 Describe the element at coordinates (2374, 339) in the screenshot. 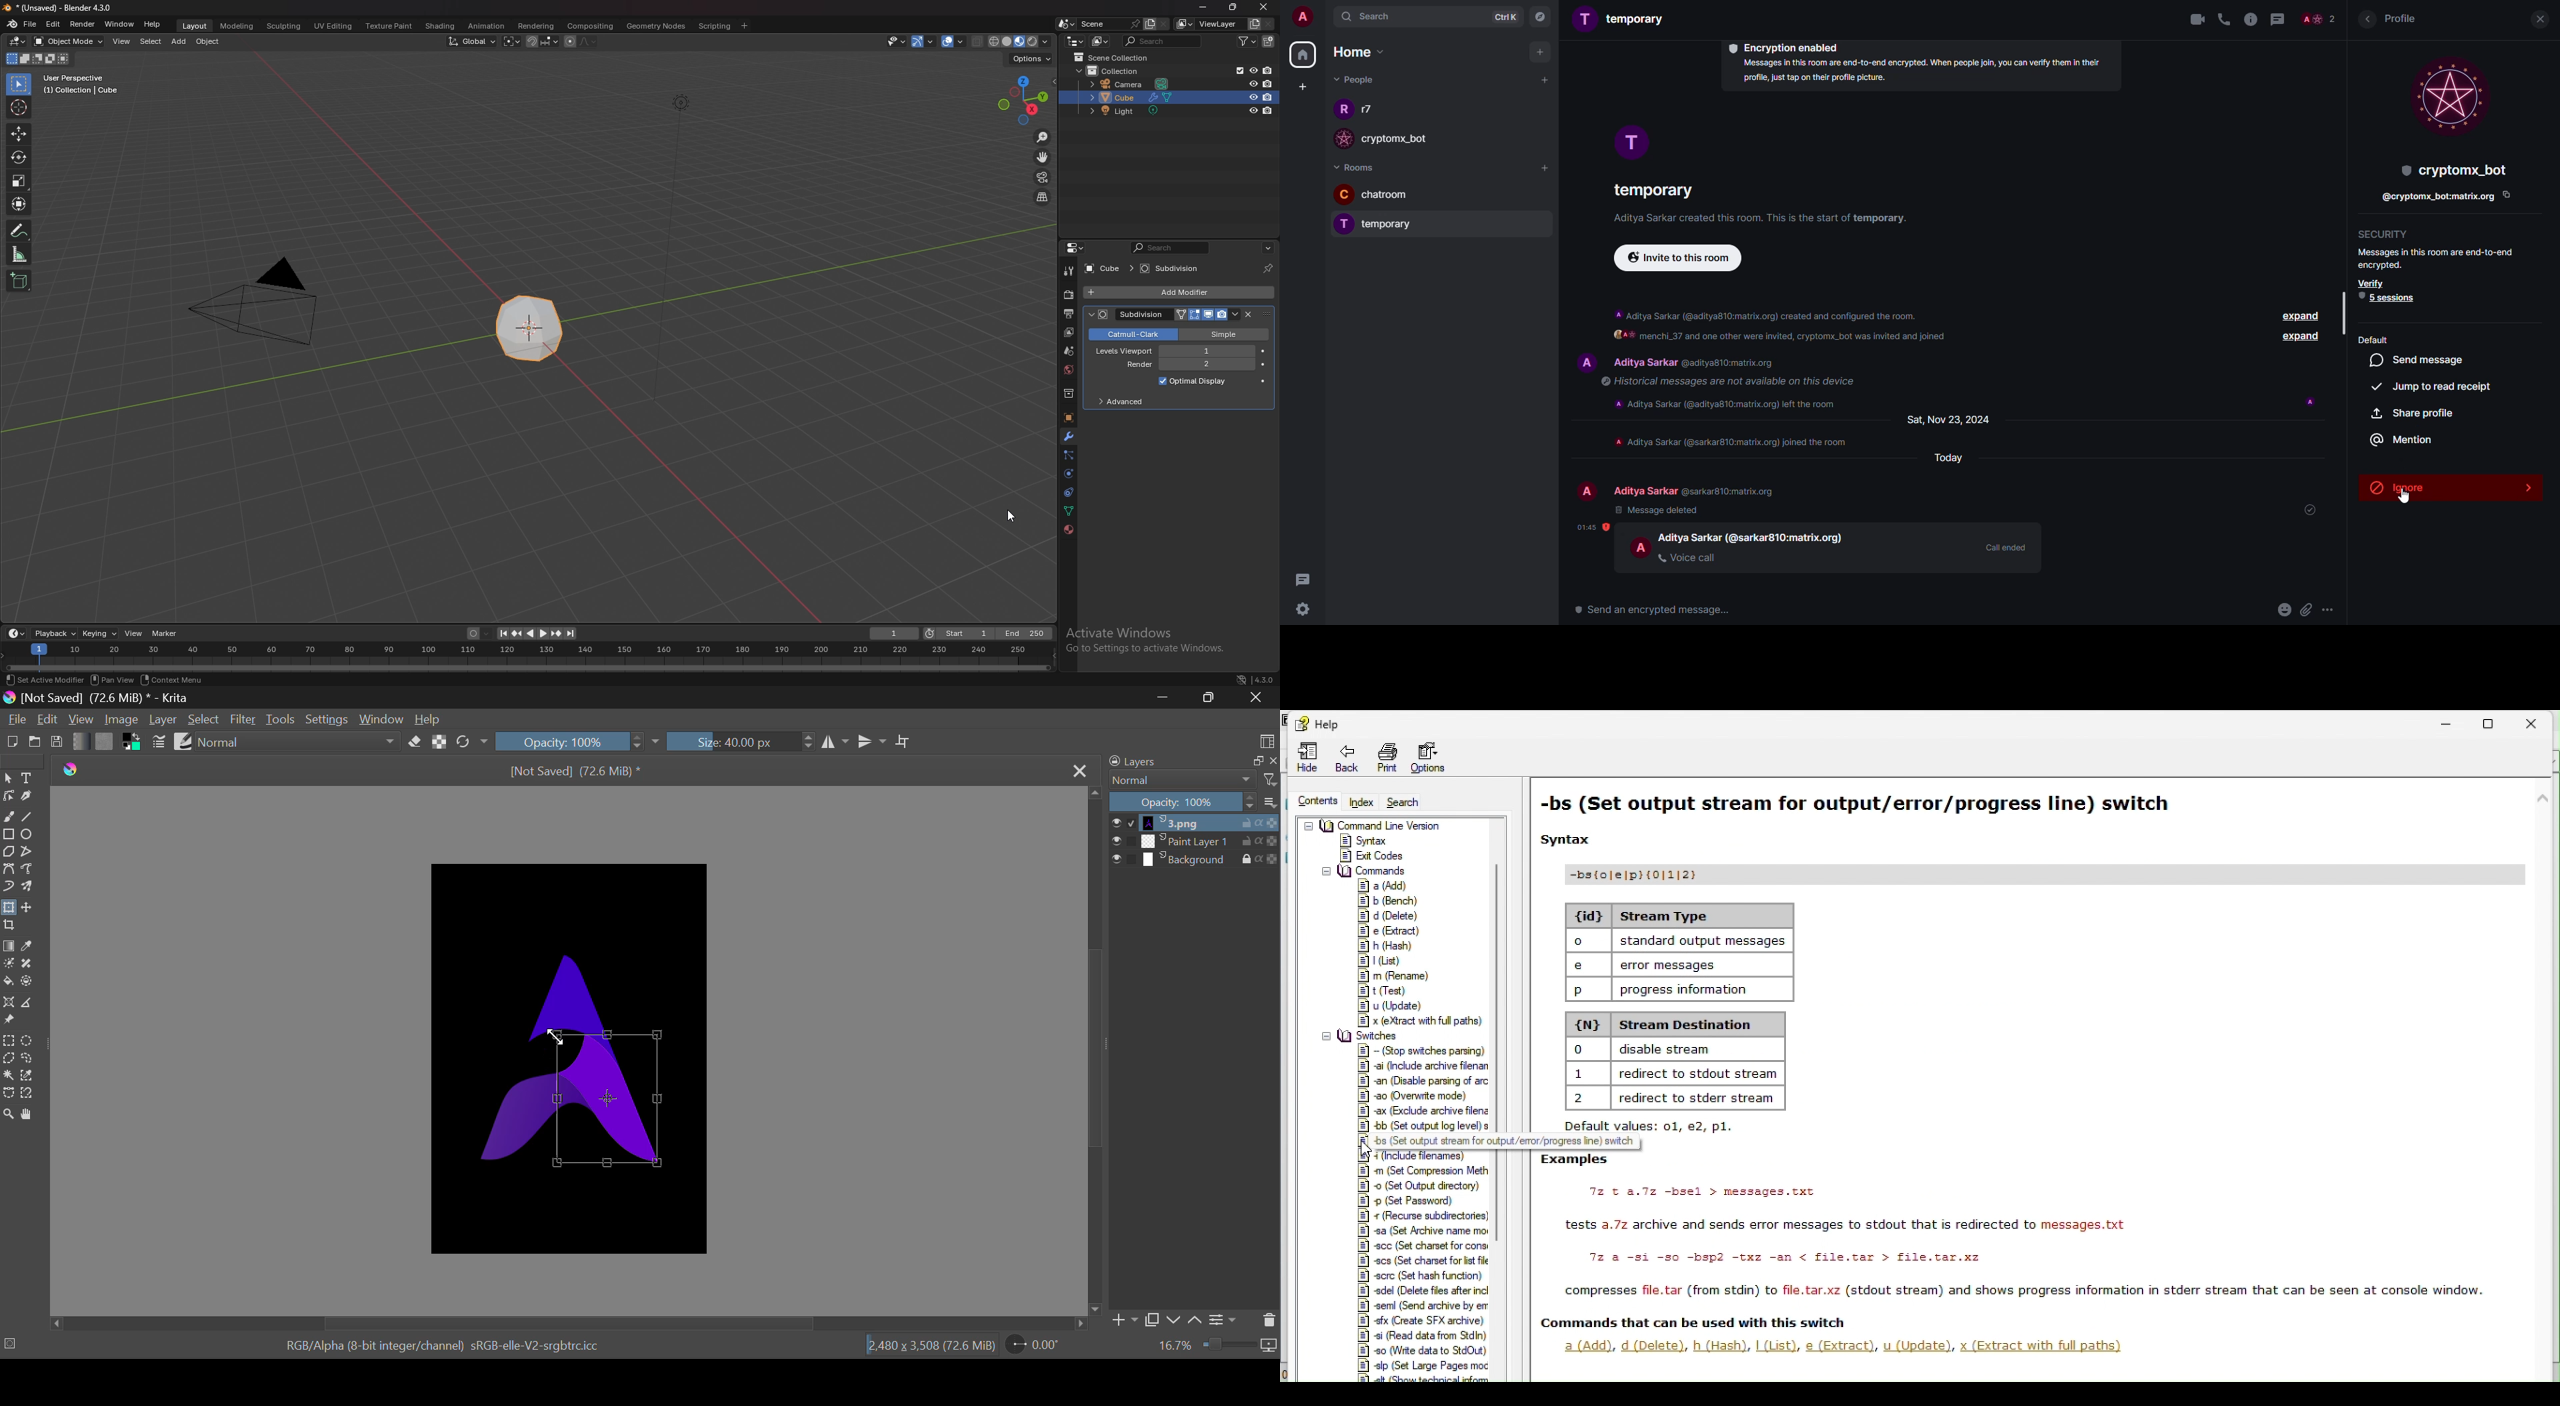

I see `default` at that location.